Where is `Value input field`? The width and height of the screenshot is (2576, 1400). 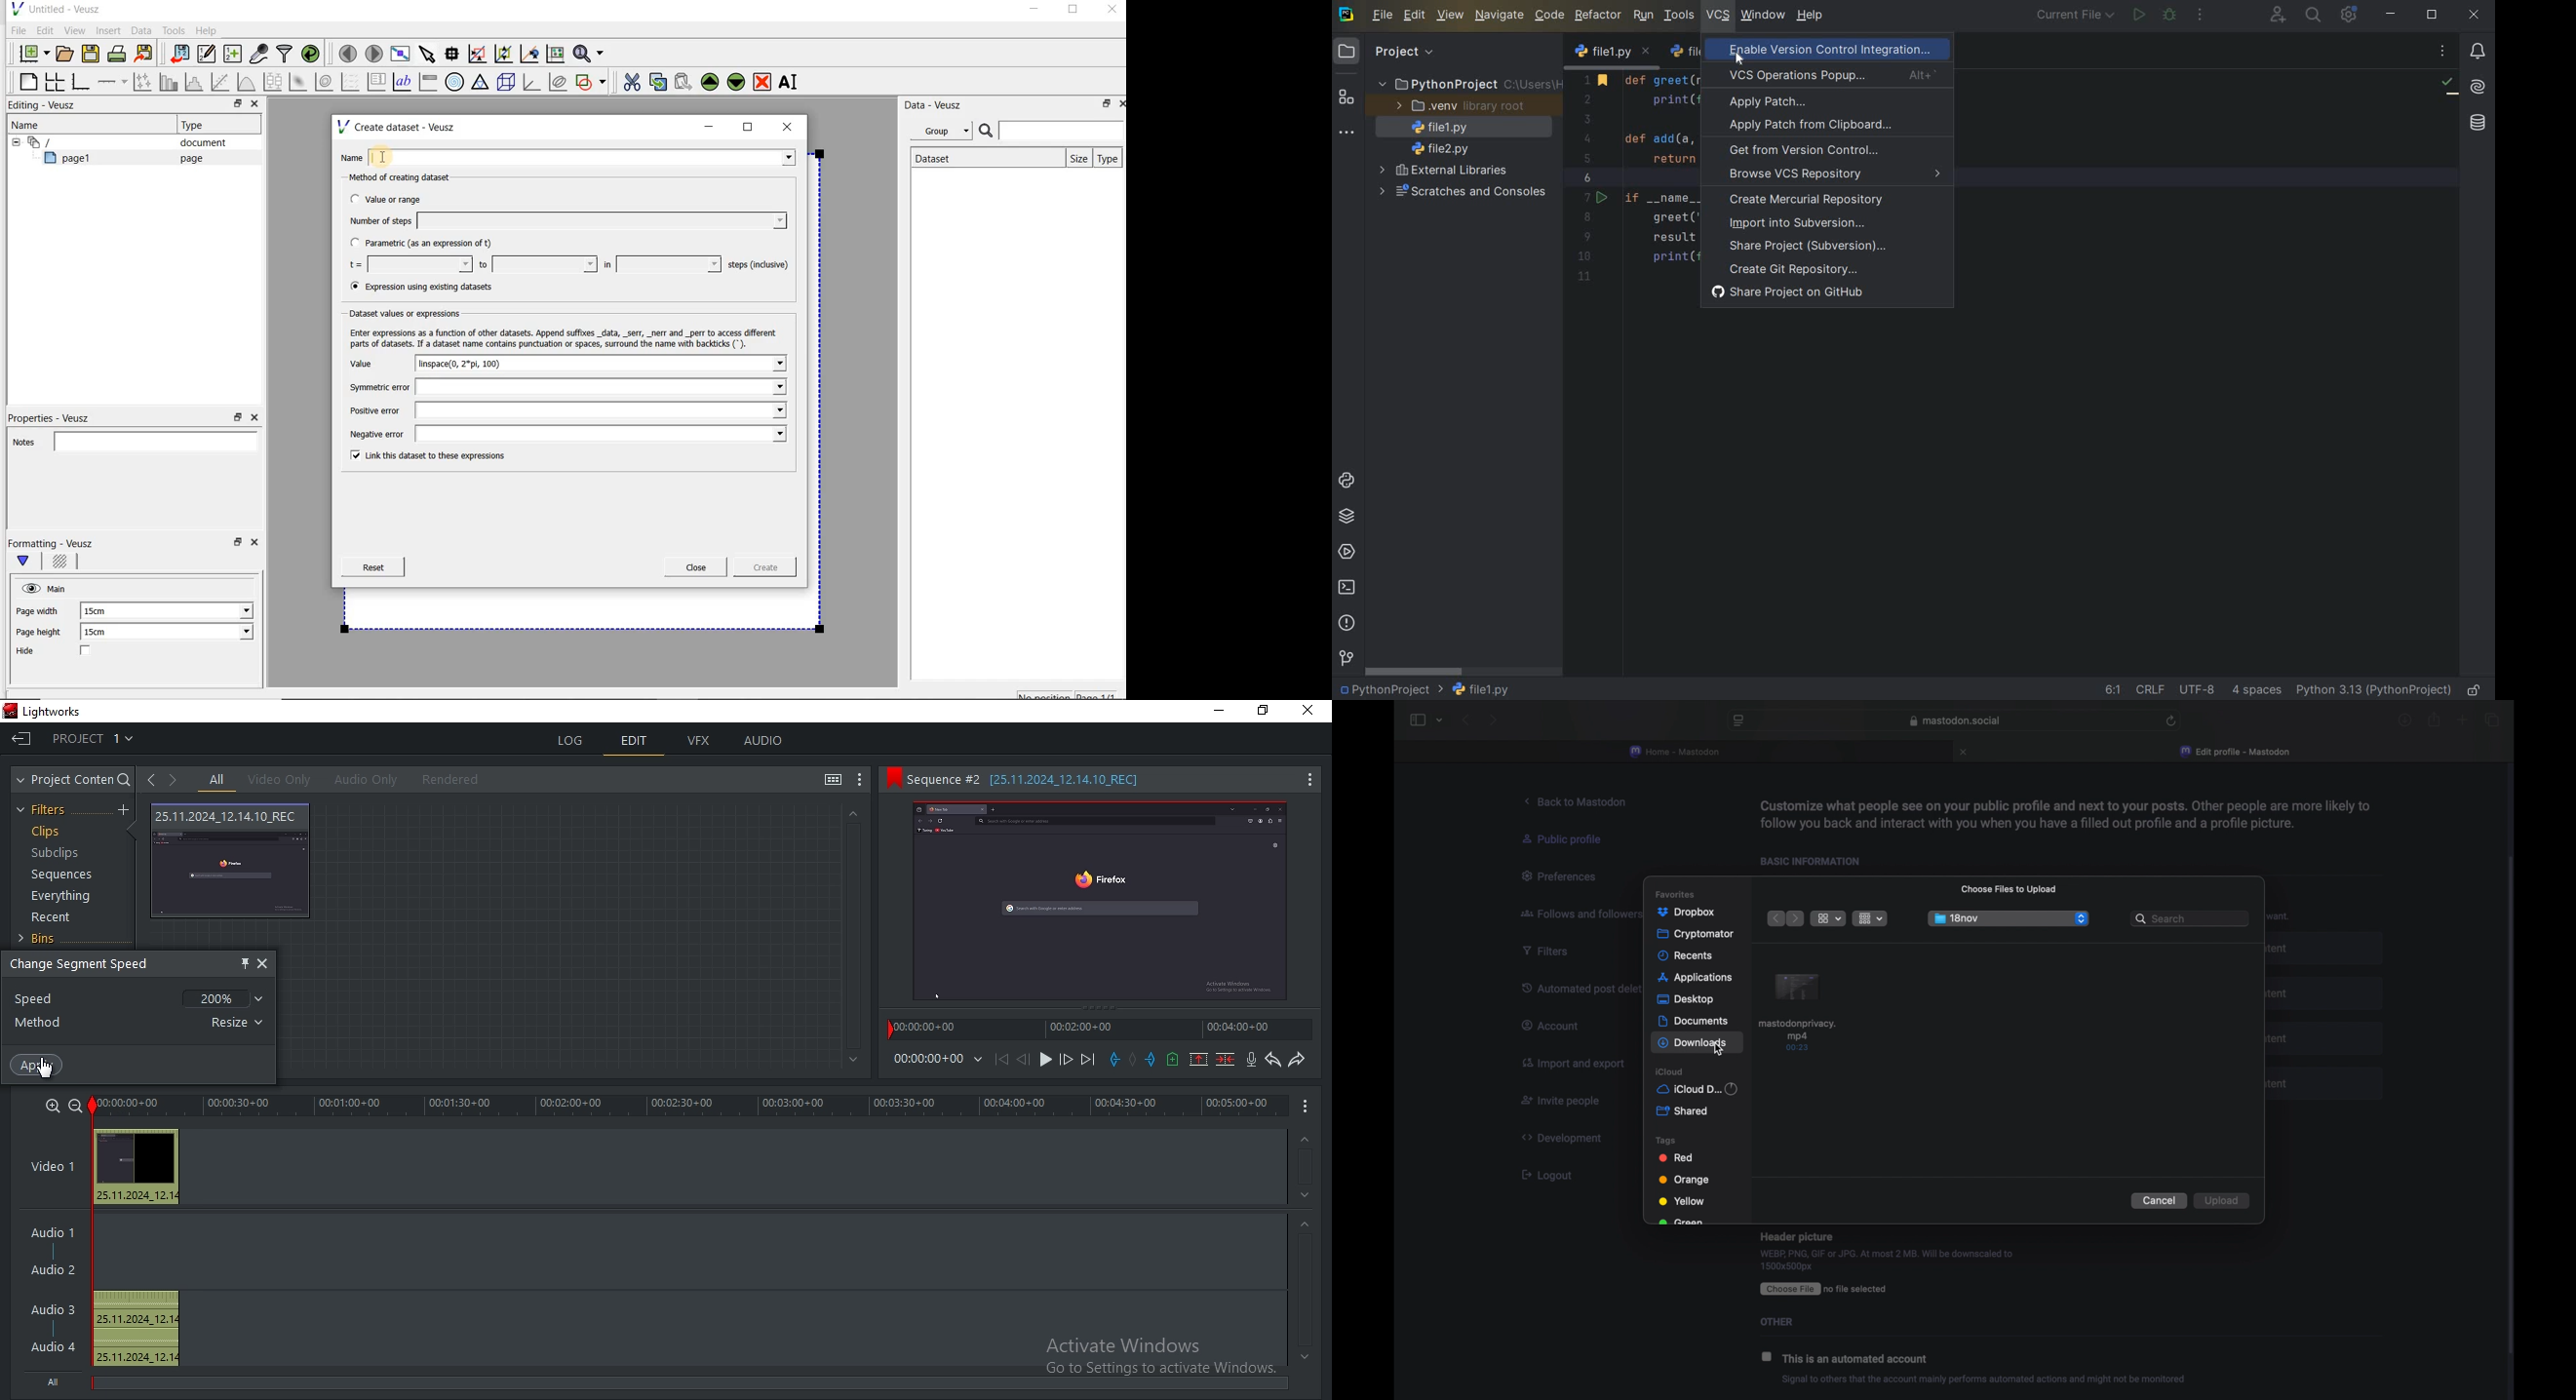
Value input field is located at coordinates (664, 363).